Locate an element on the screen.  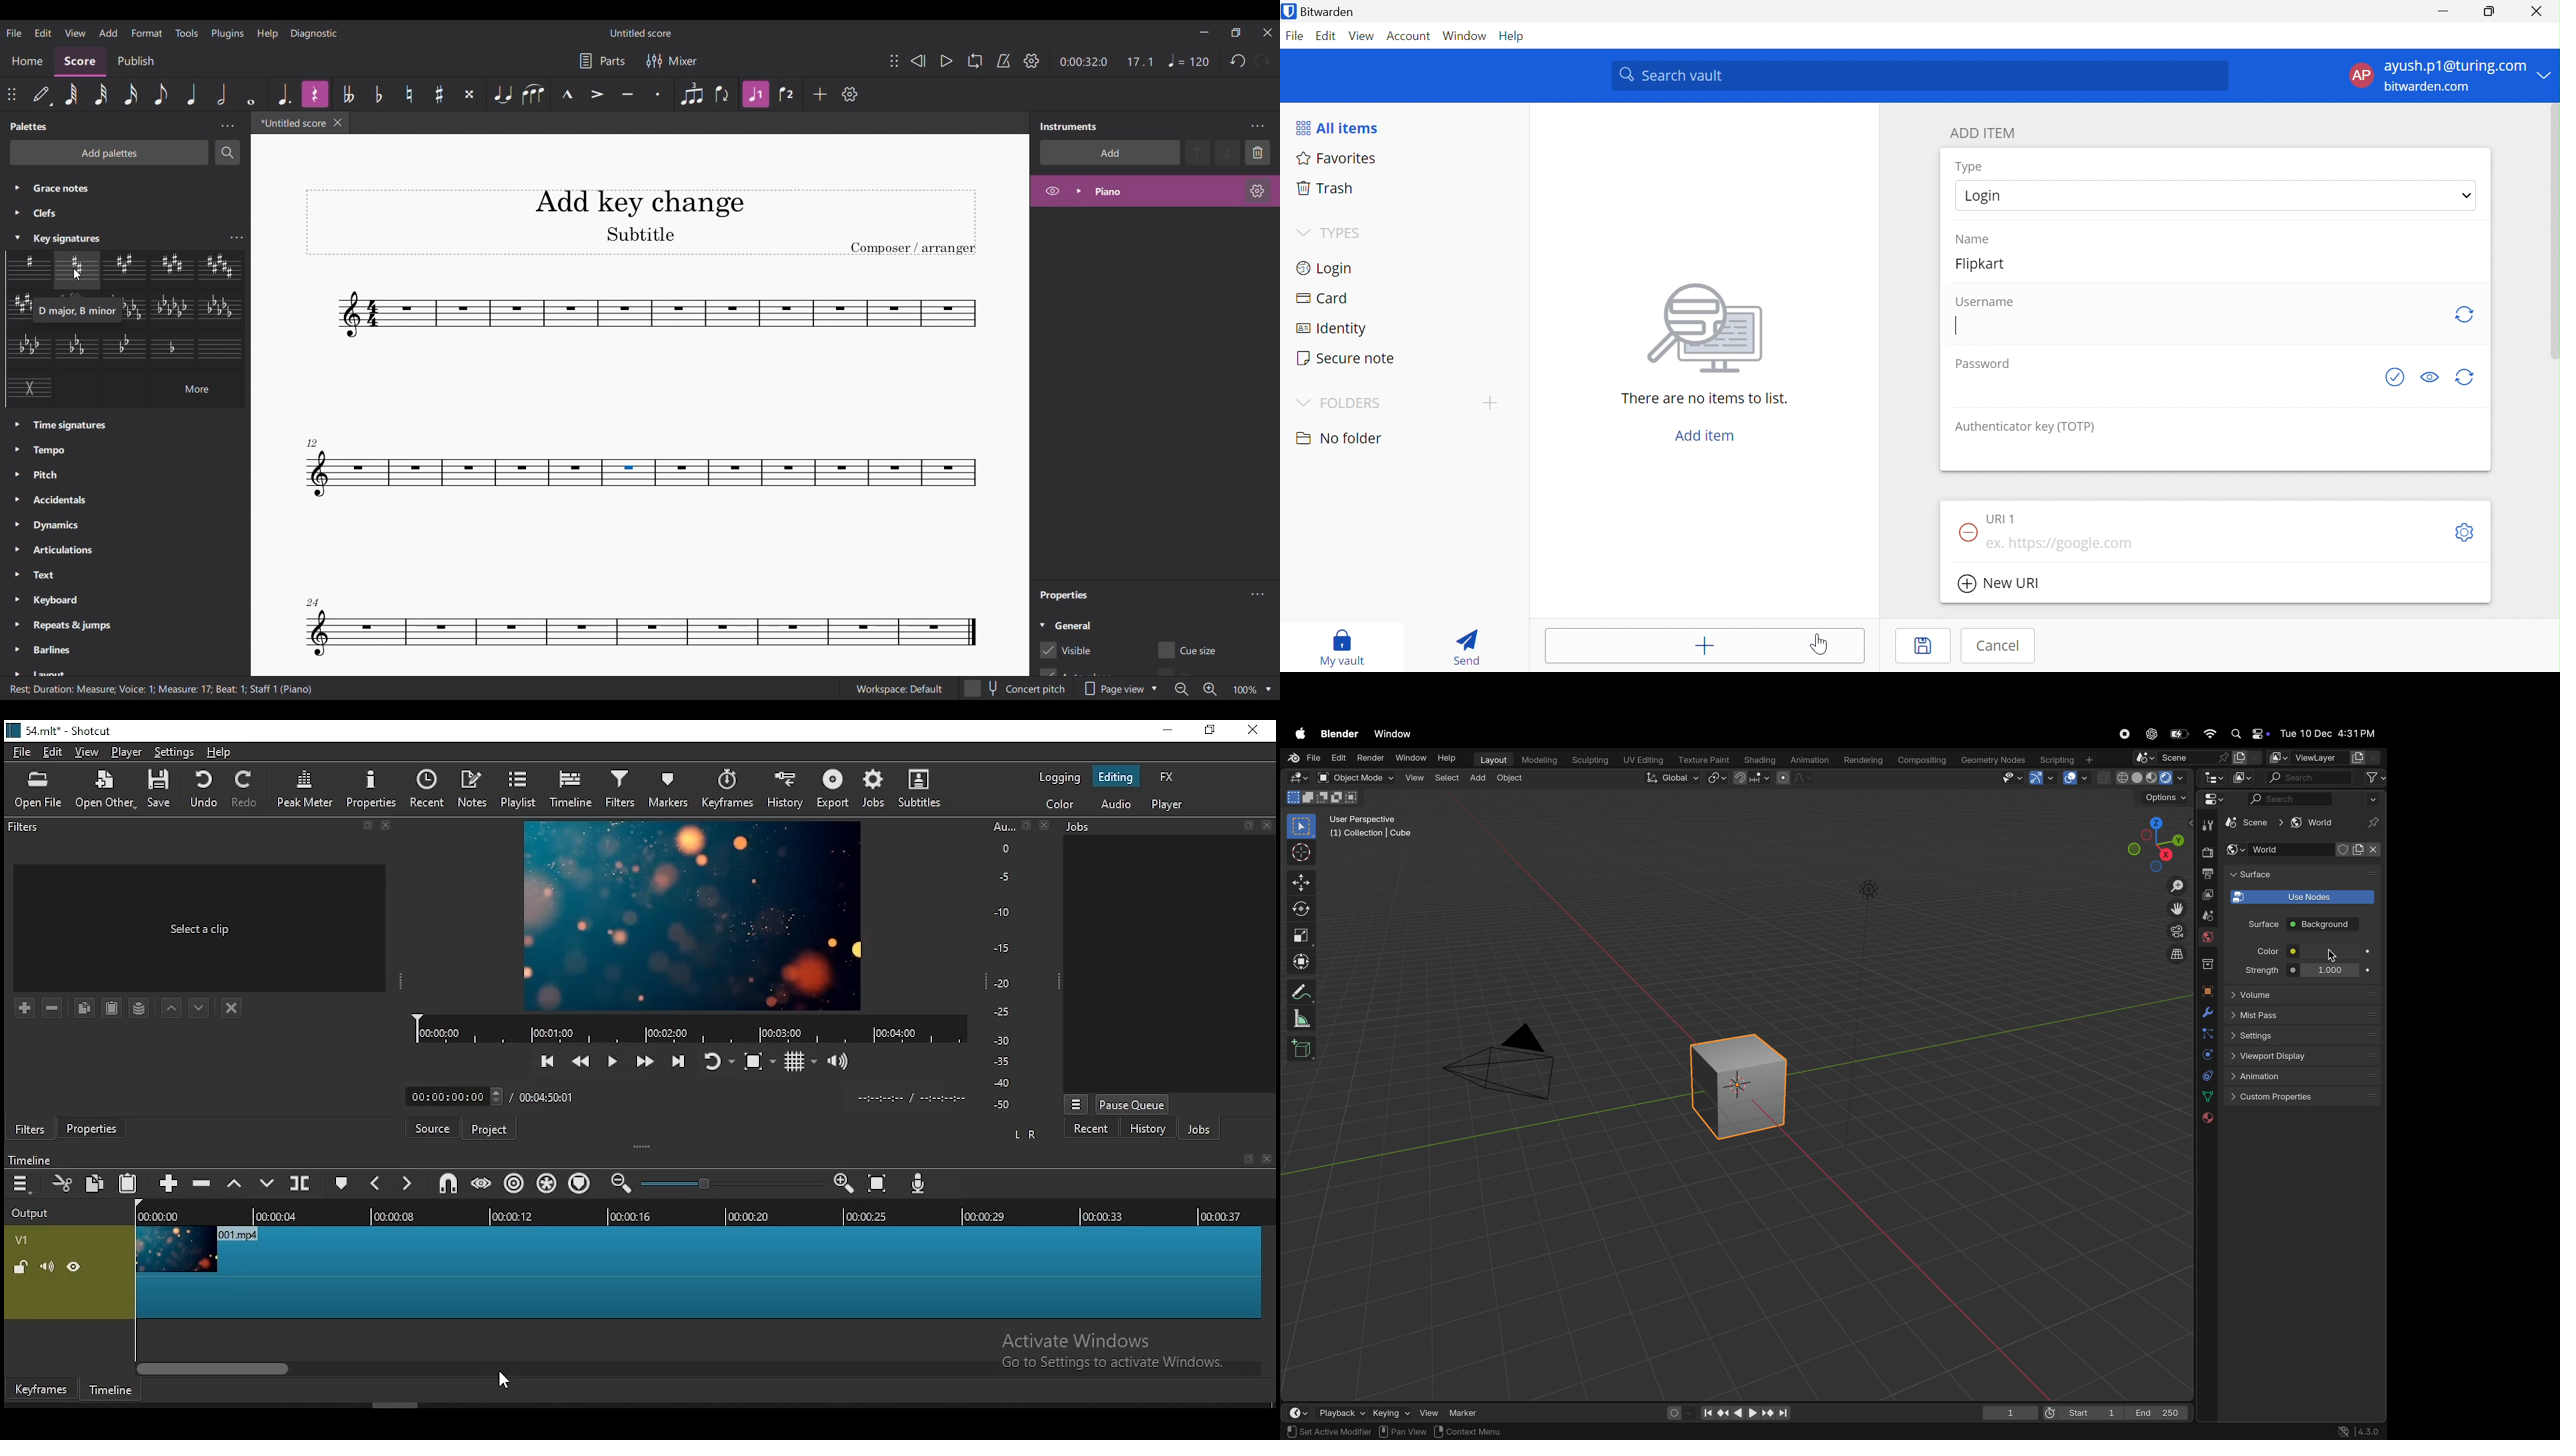
image is located at coordinates (695, 915).